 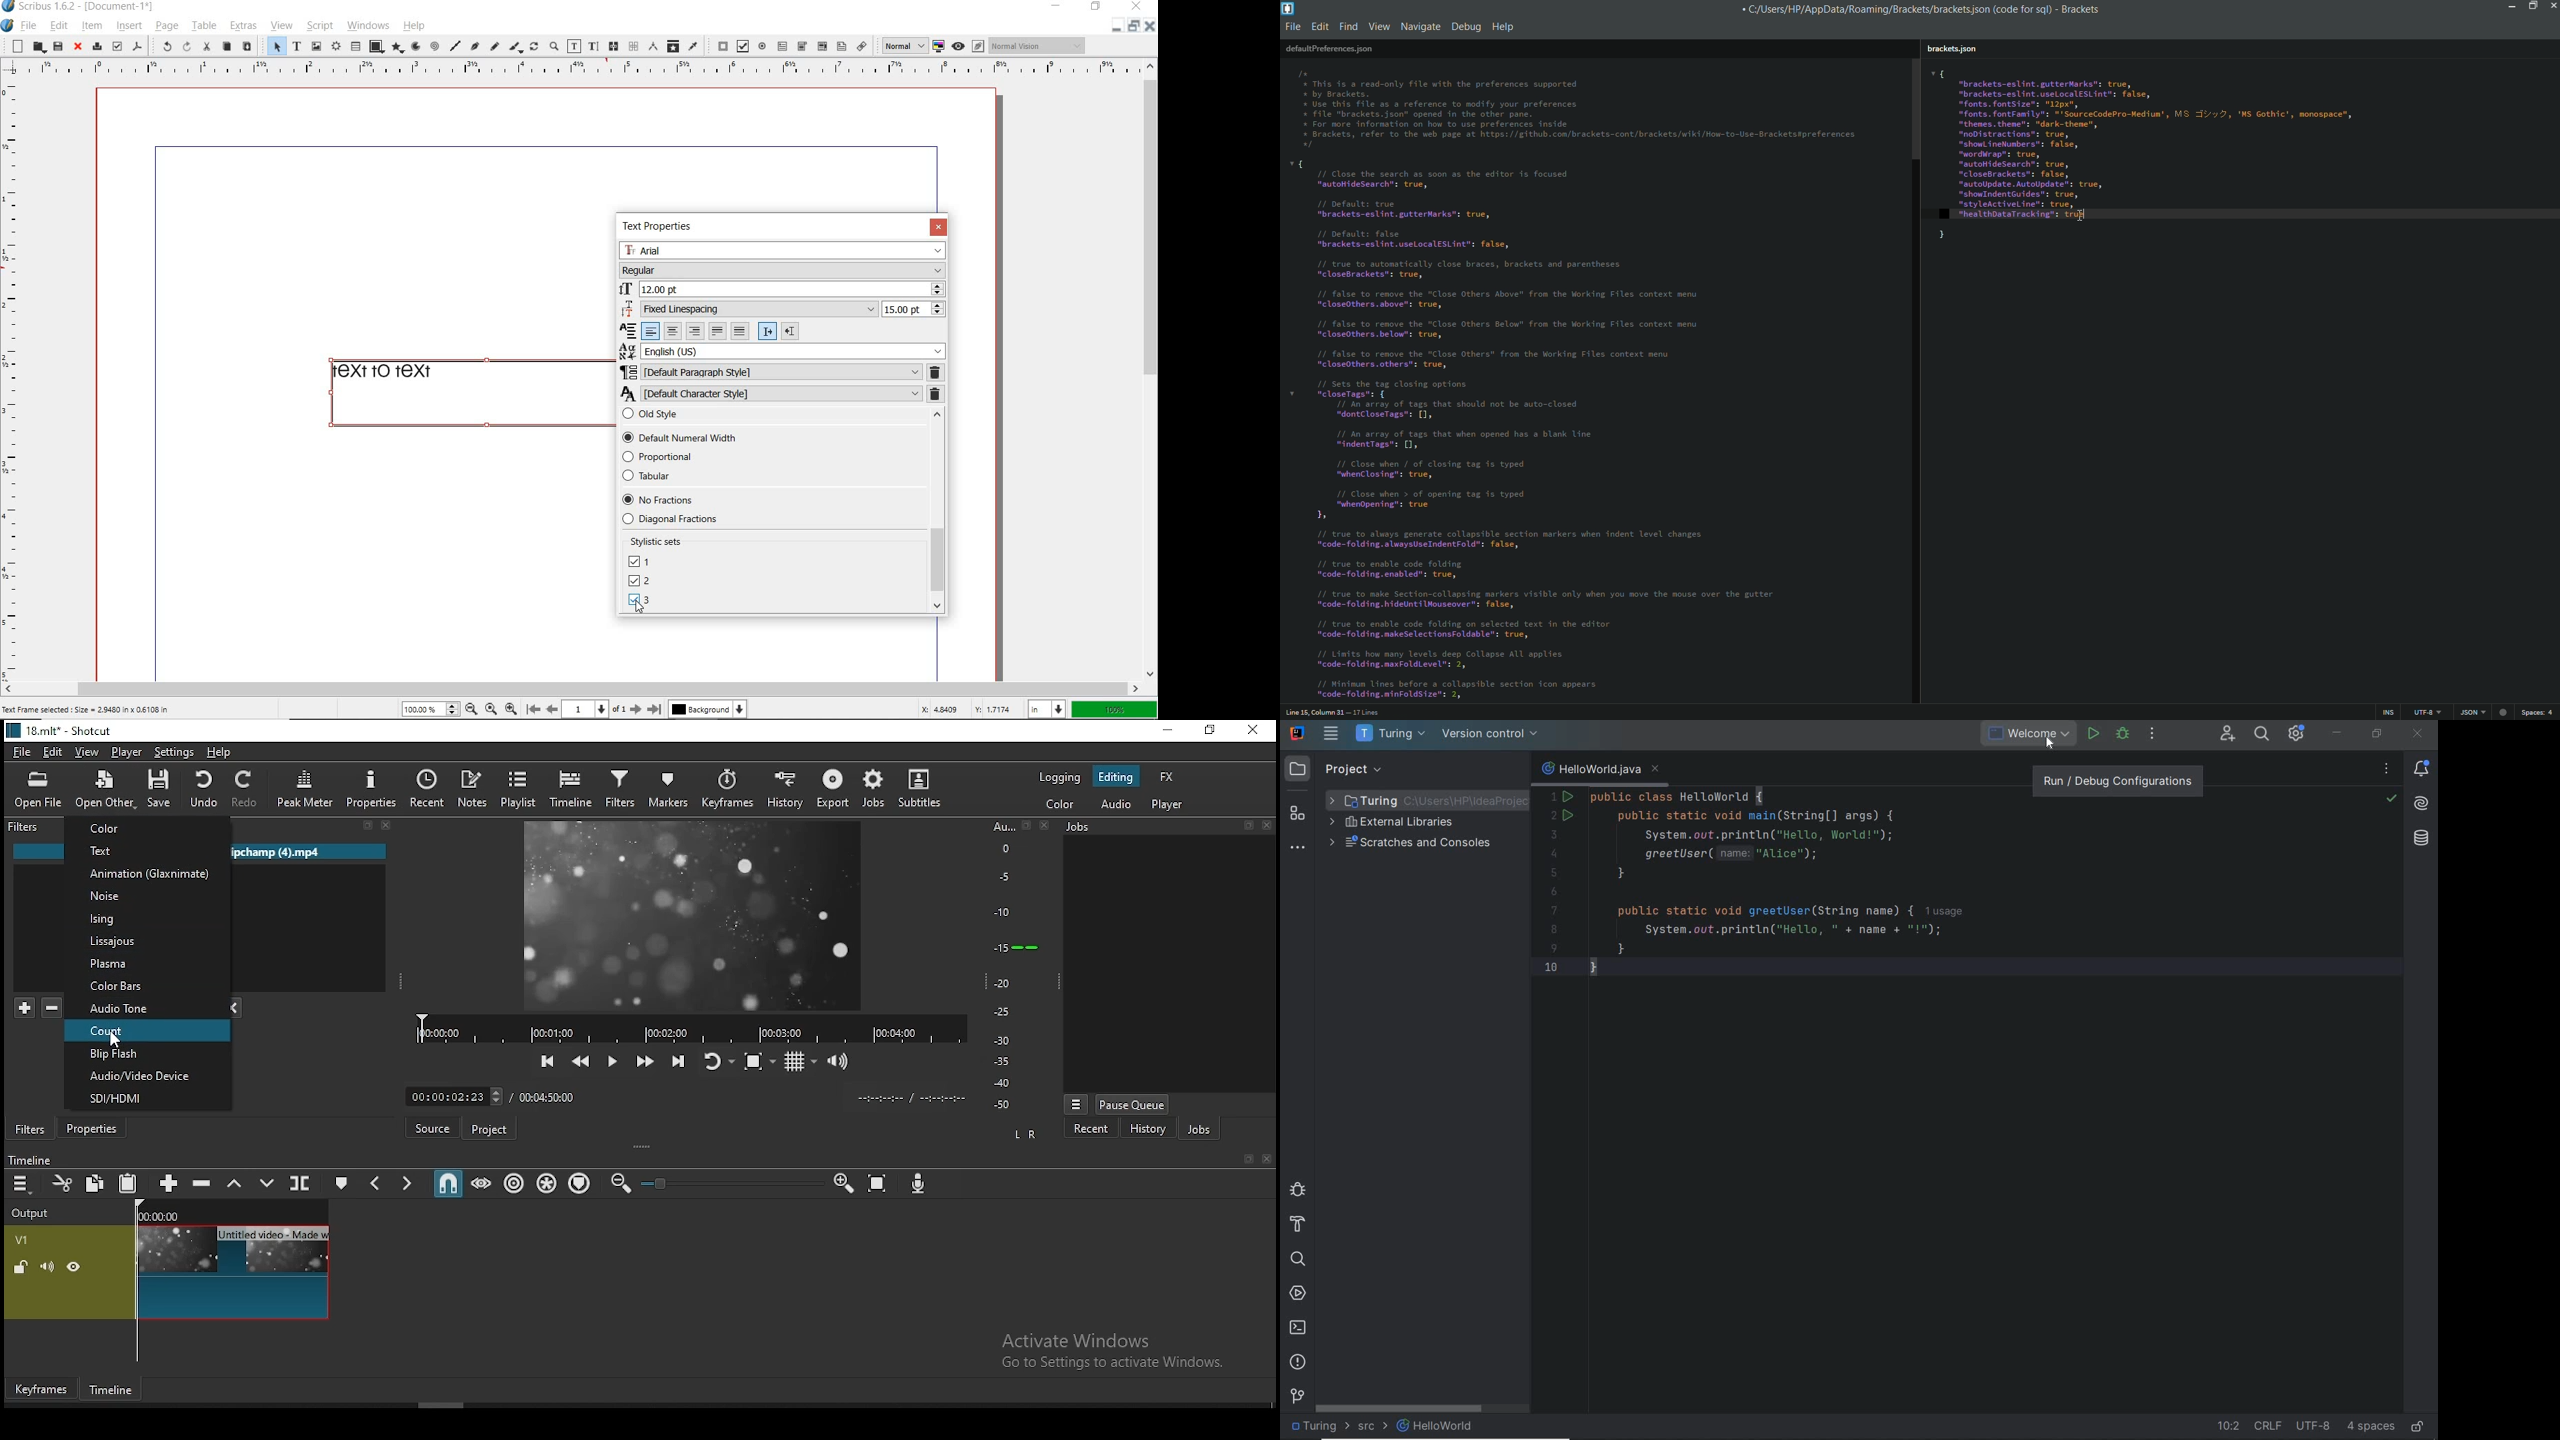 What do you see at coordinates (417, 26) in the screenshot?
I see `help` at bounding box center [417, 26].